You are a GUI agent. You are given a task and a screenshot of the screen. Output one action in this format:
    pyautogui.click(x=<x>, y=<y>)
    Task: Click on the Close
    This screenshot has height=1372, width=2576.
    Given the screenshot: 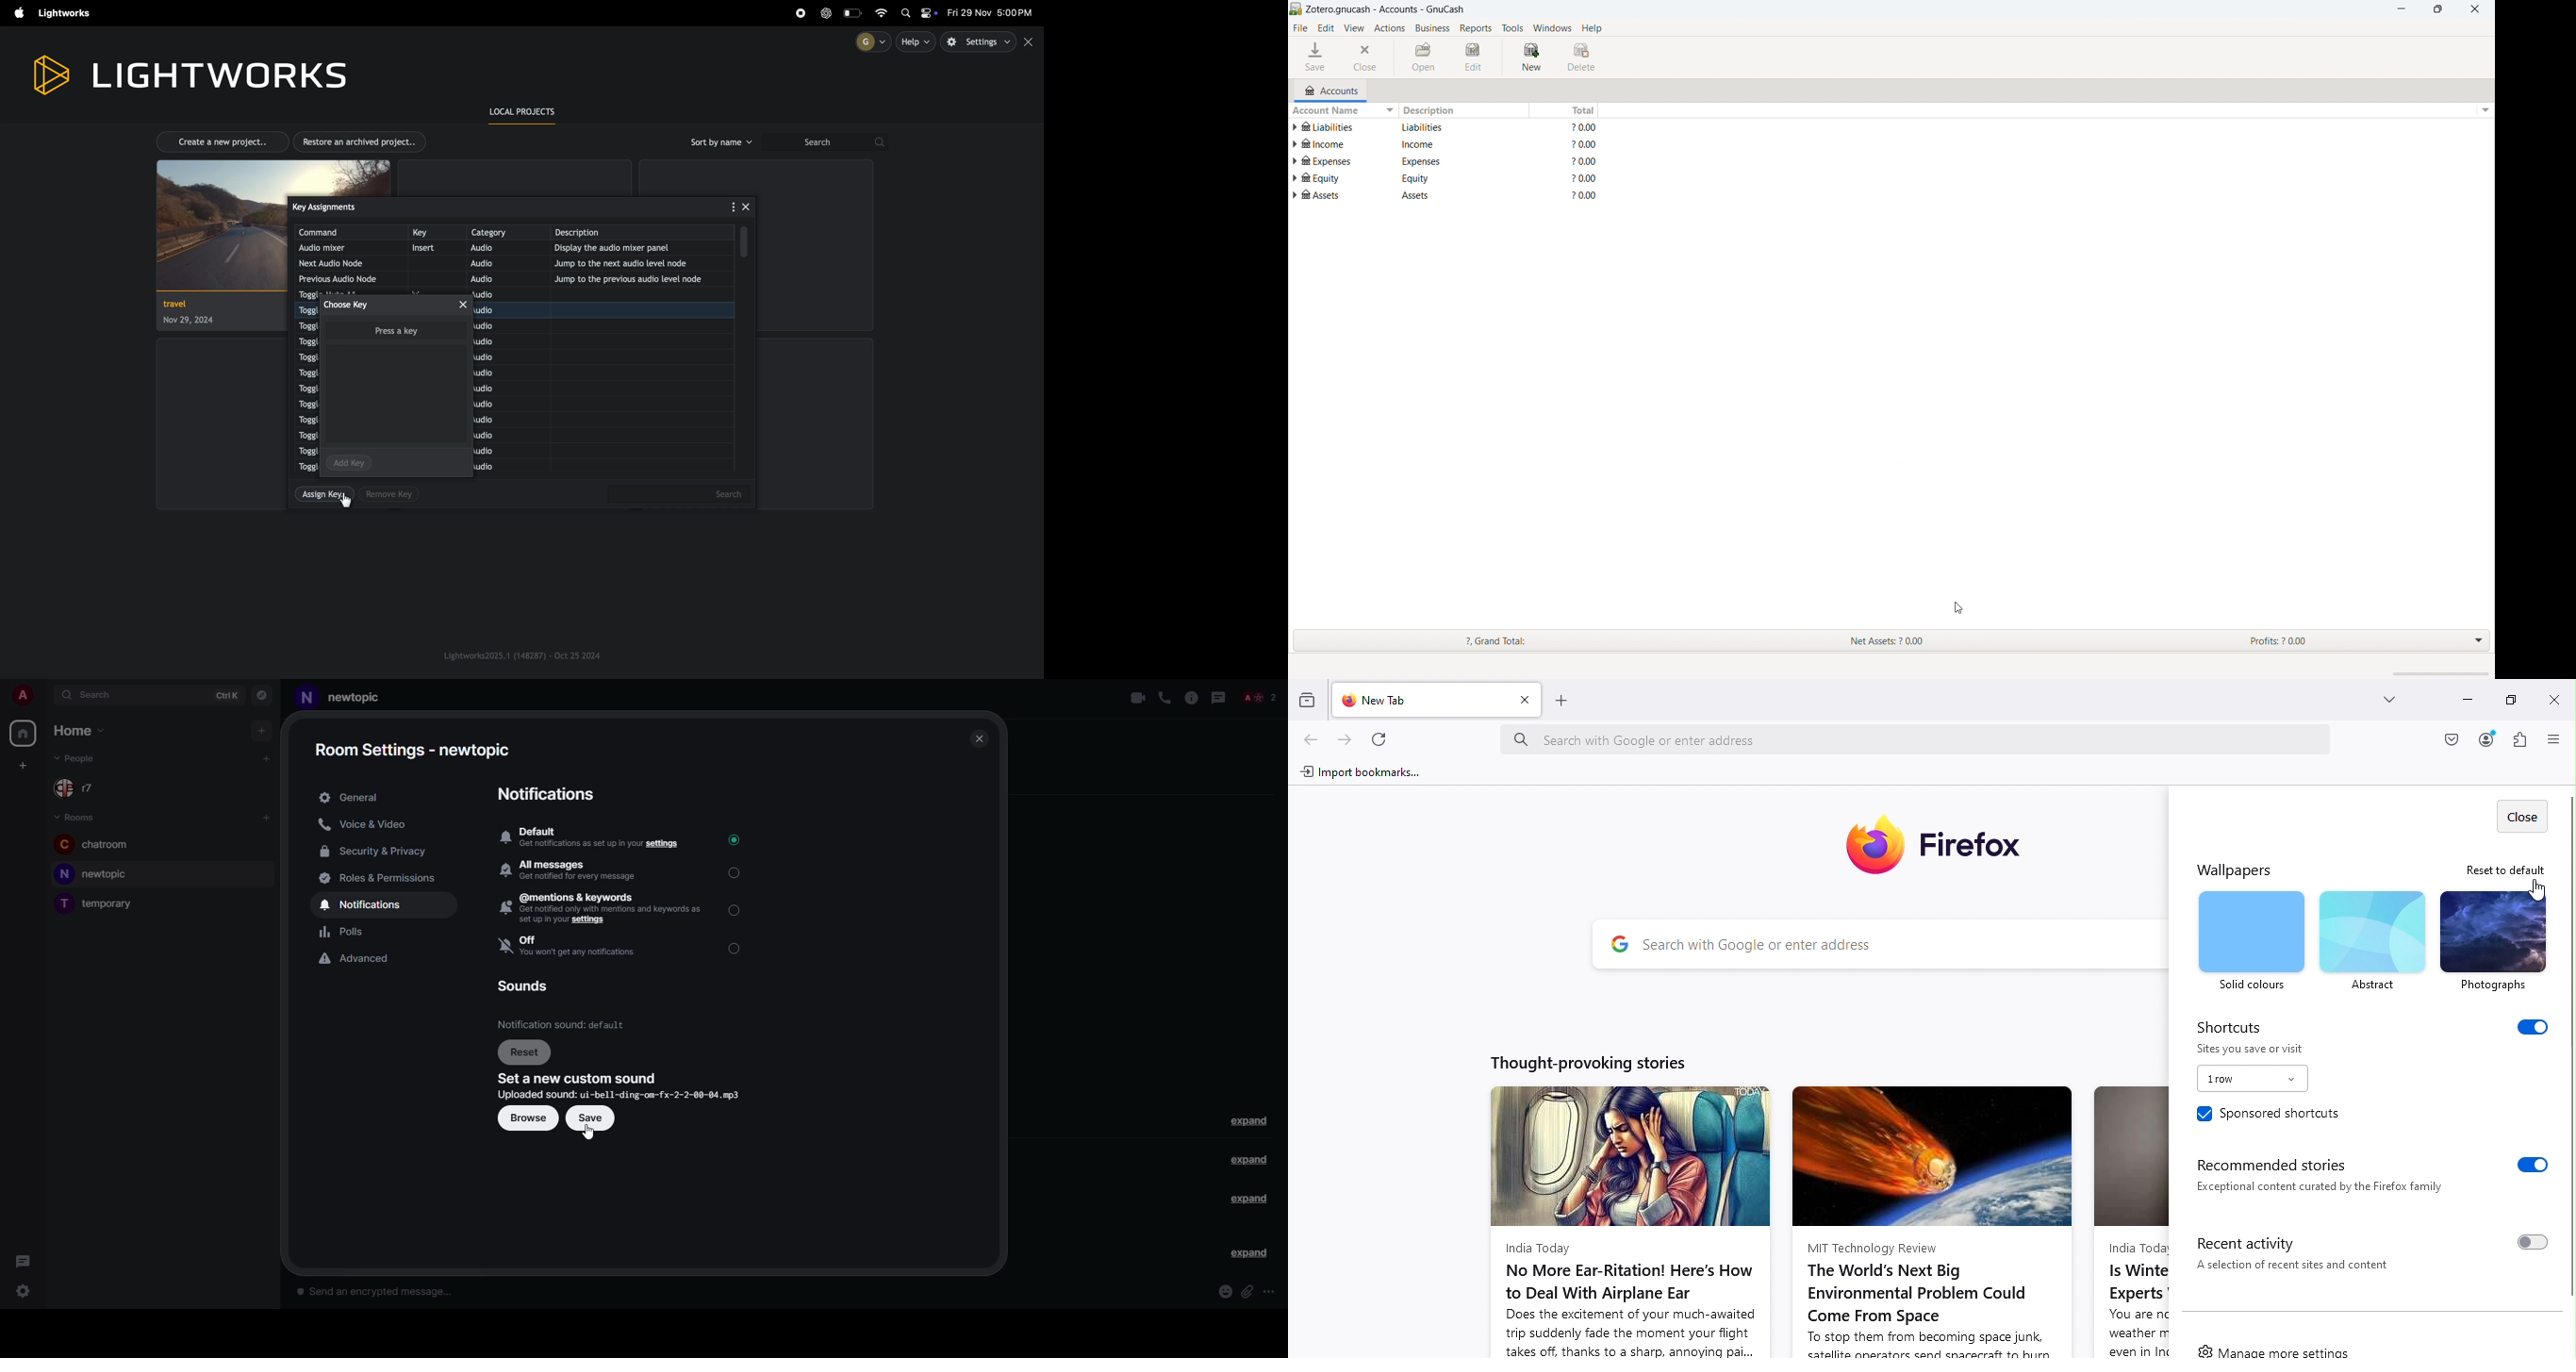 What is the action you would take?
    pyautogui.click(x=2554, y=696)
    